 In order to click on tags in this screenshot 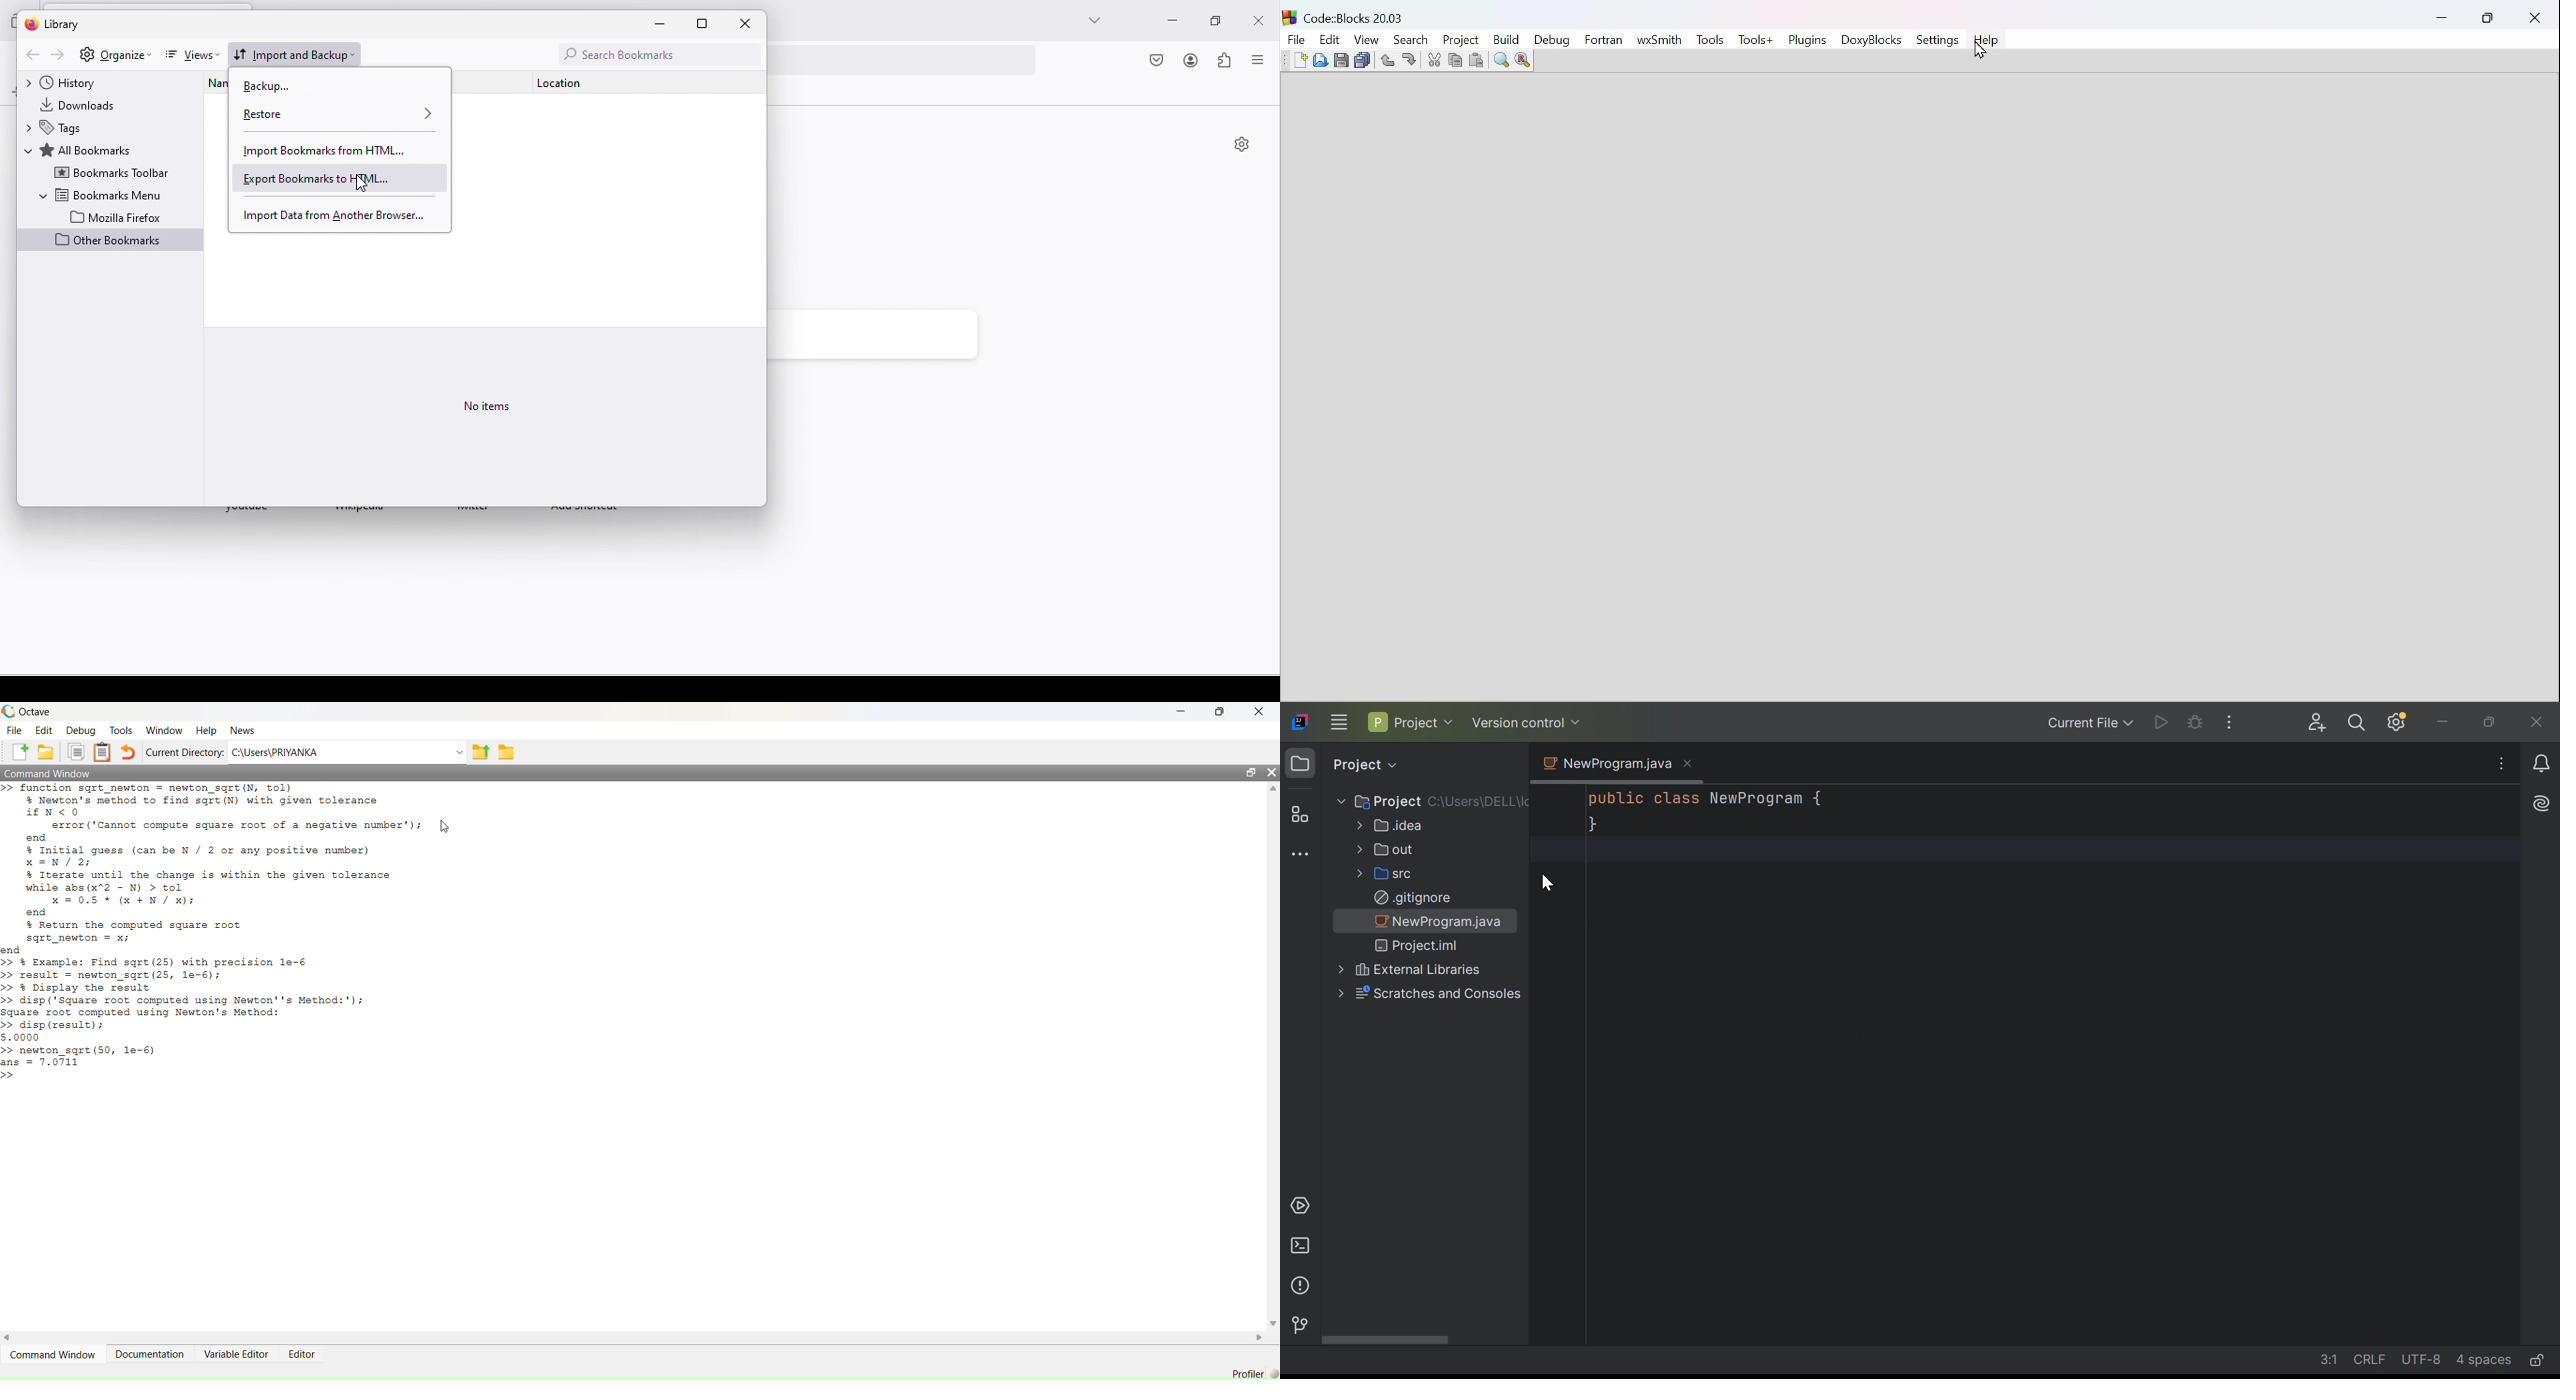, I will do `click(63, 127)`.